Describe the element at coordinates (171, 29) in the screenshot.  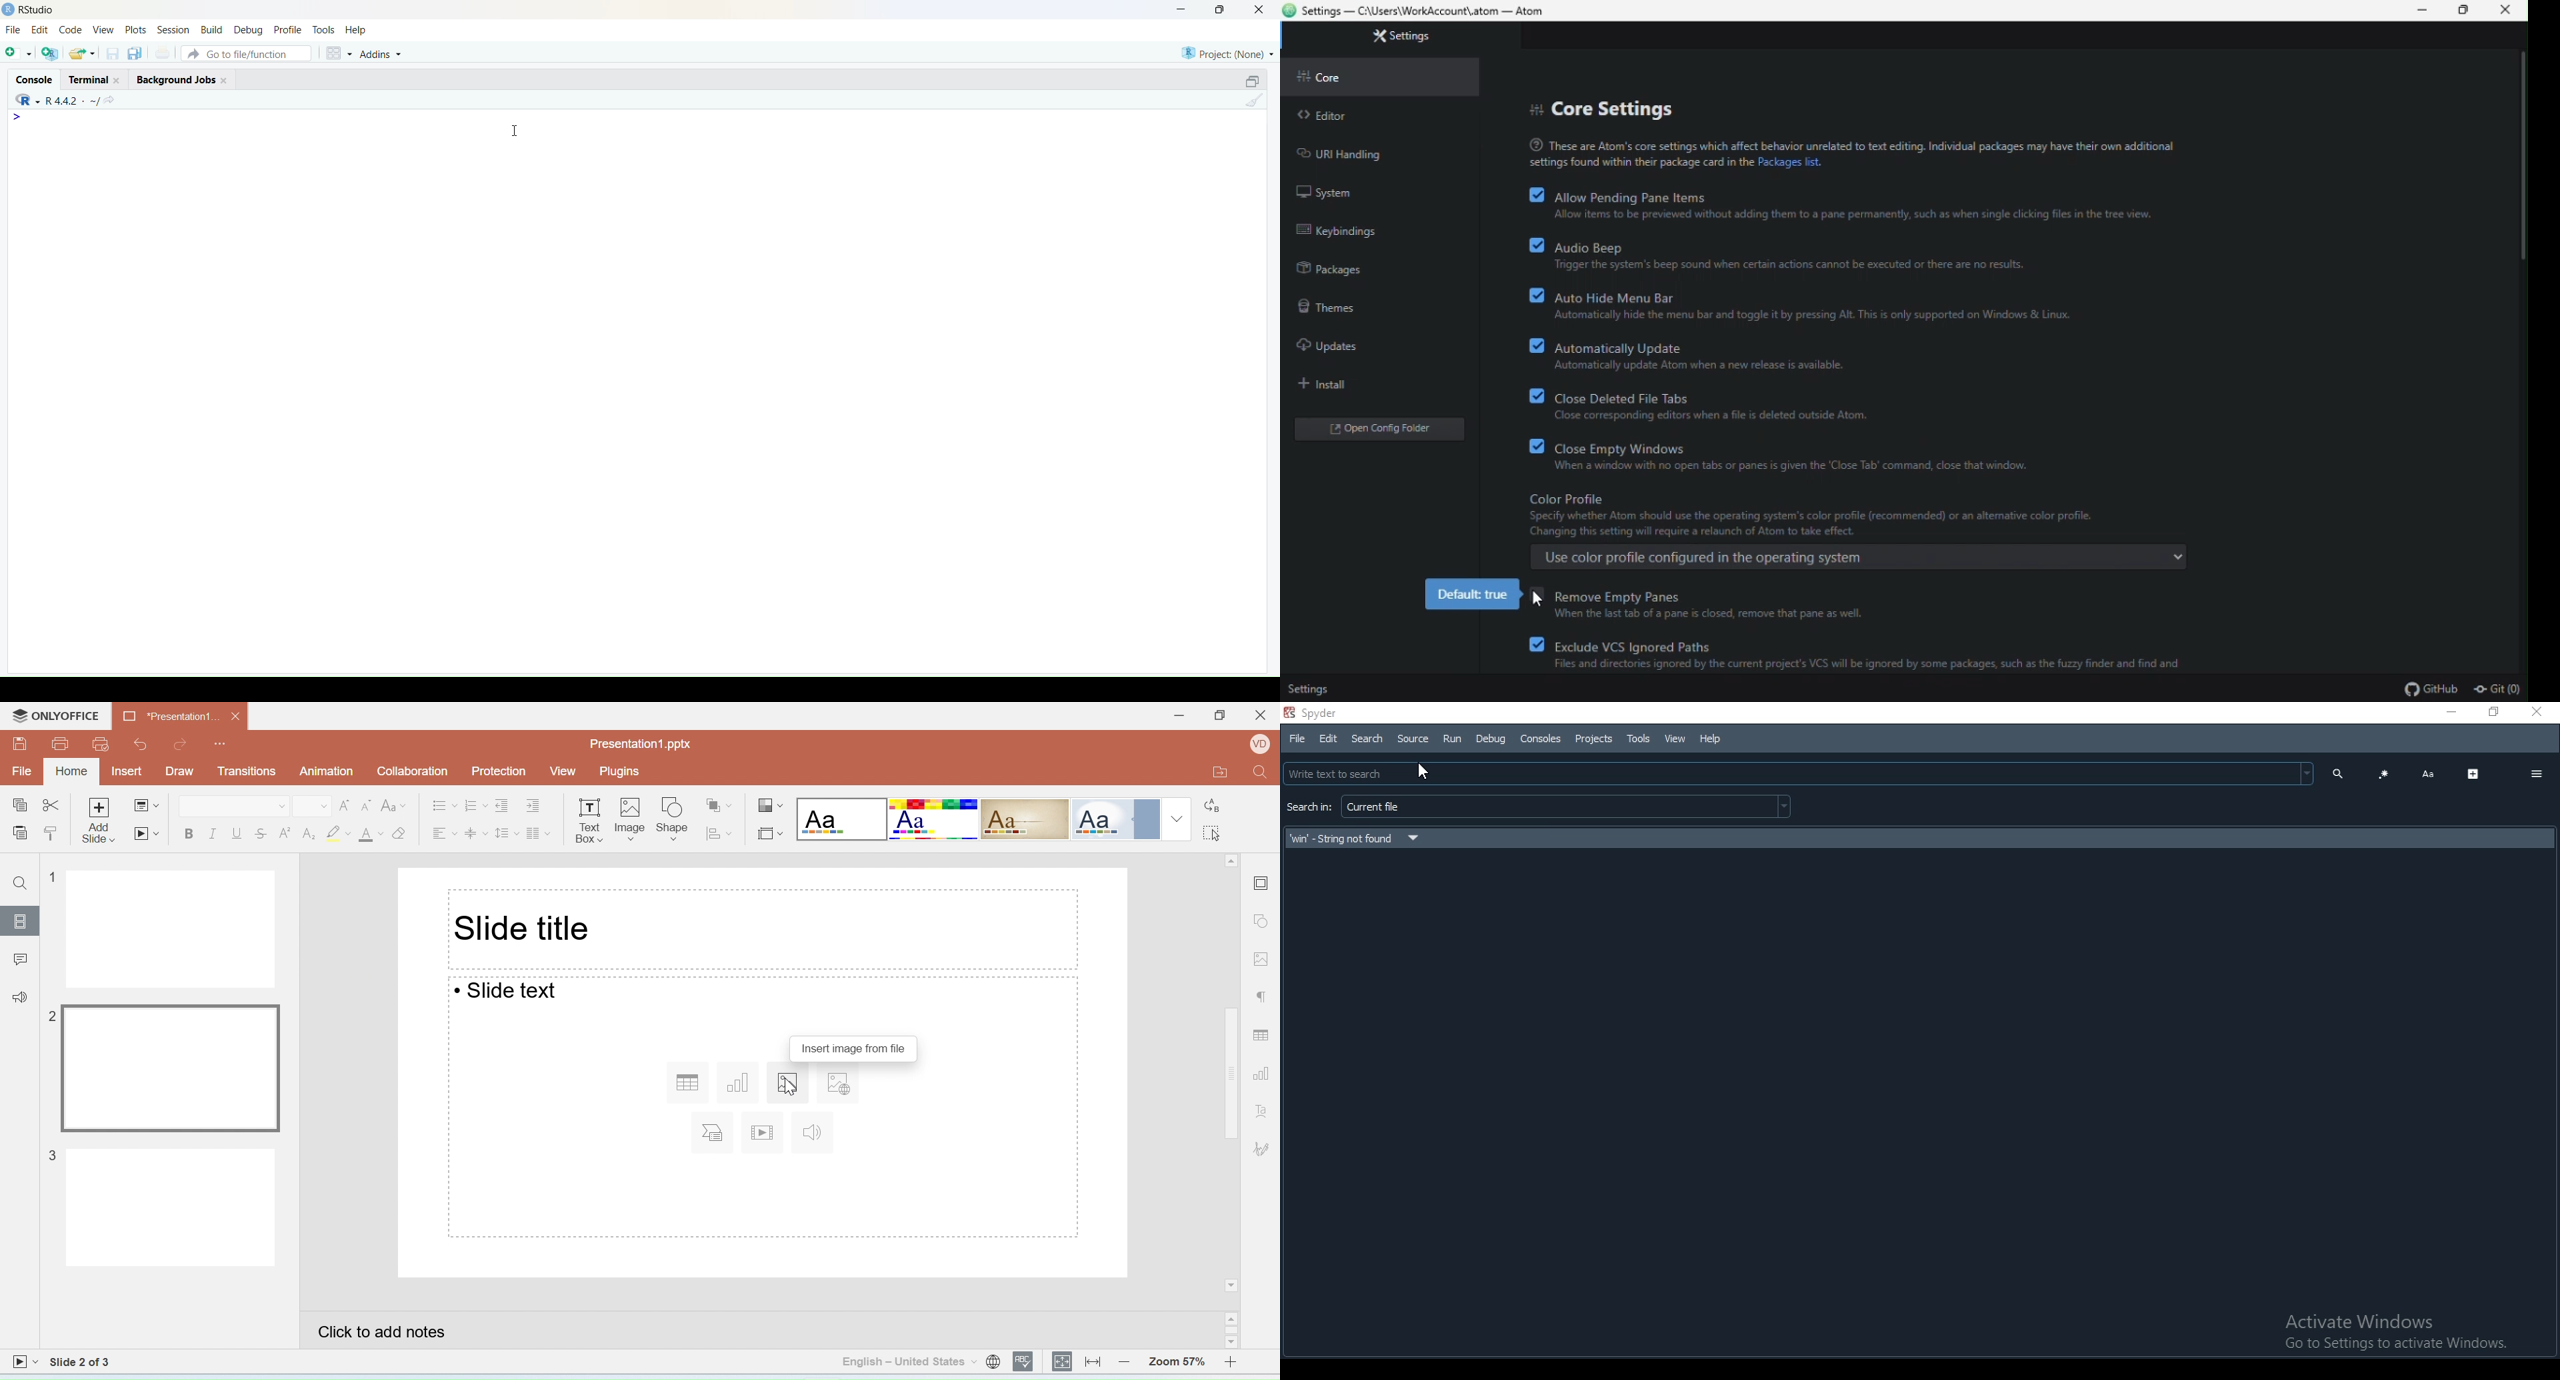
I see `Session` at that location.